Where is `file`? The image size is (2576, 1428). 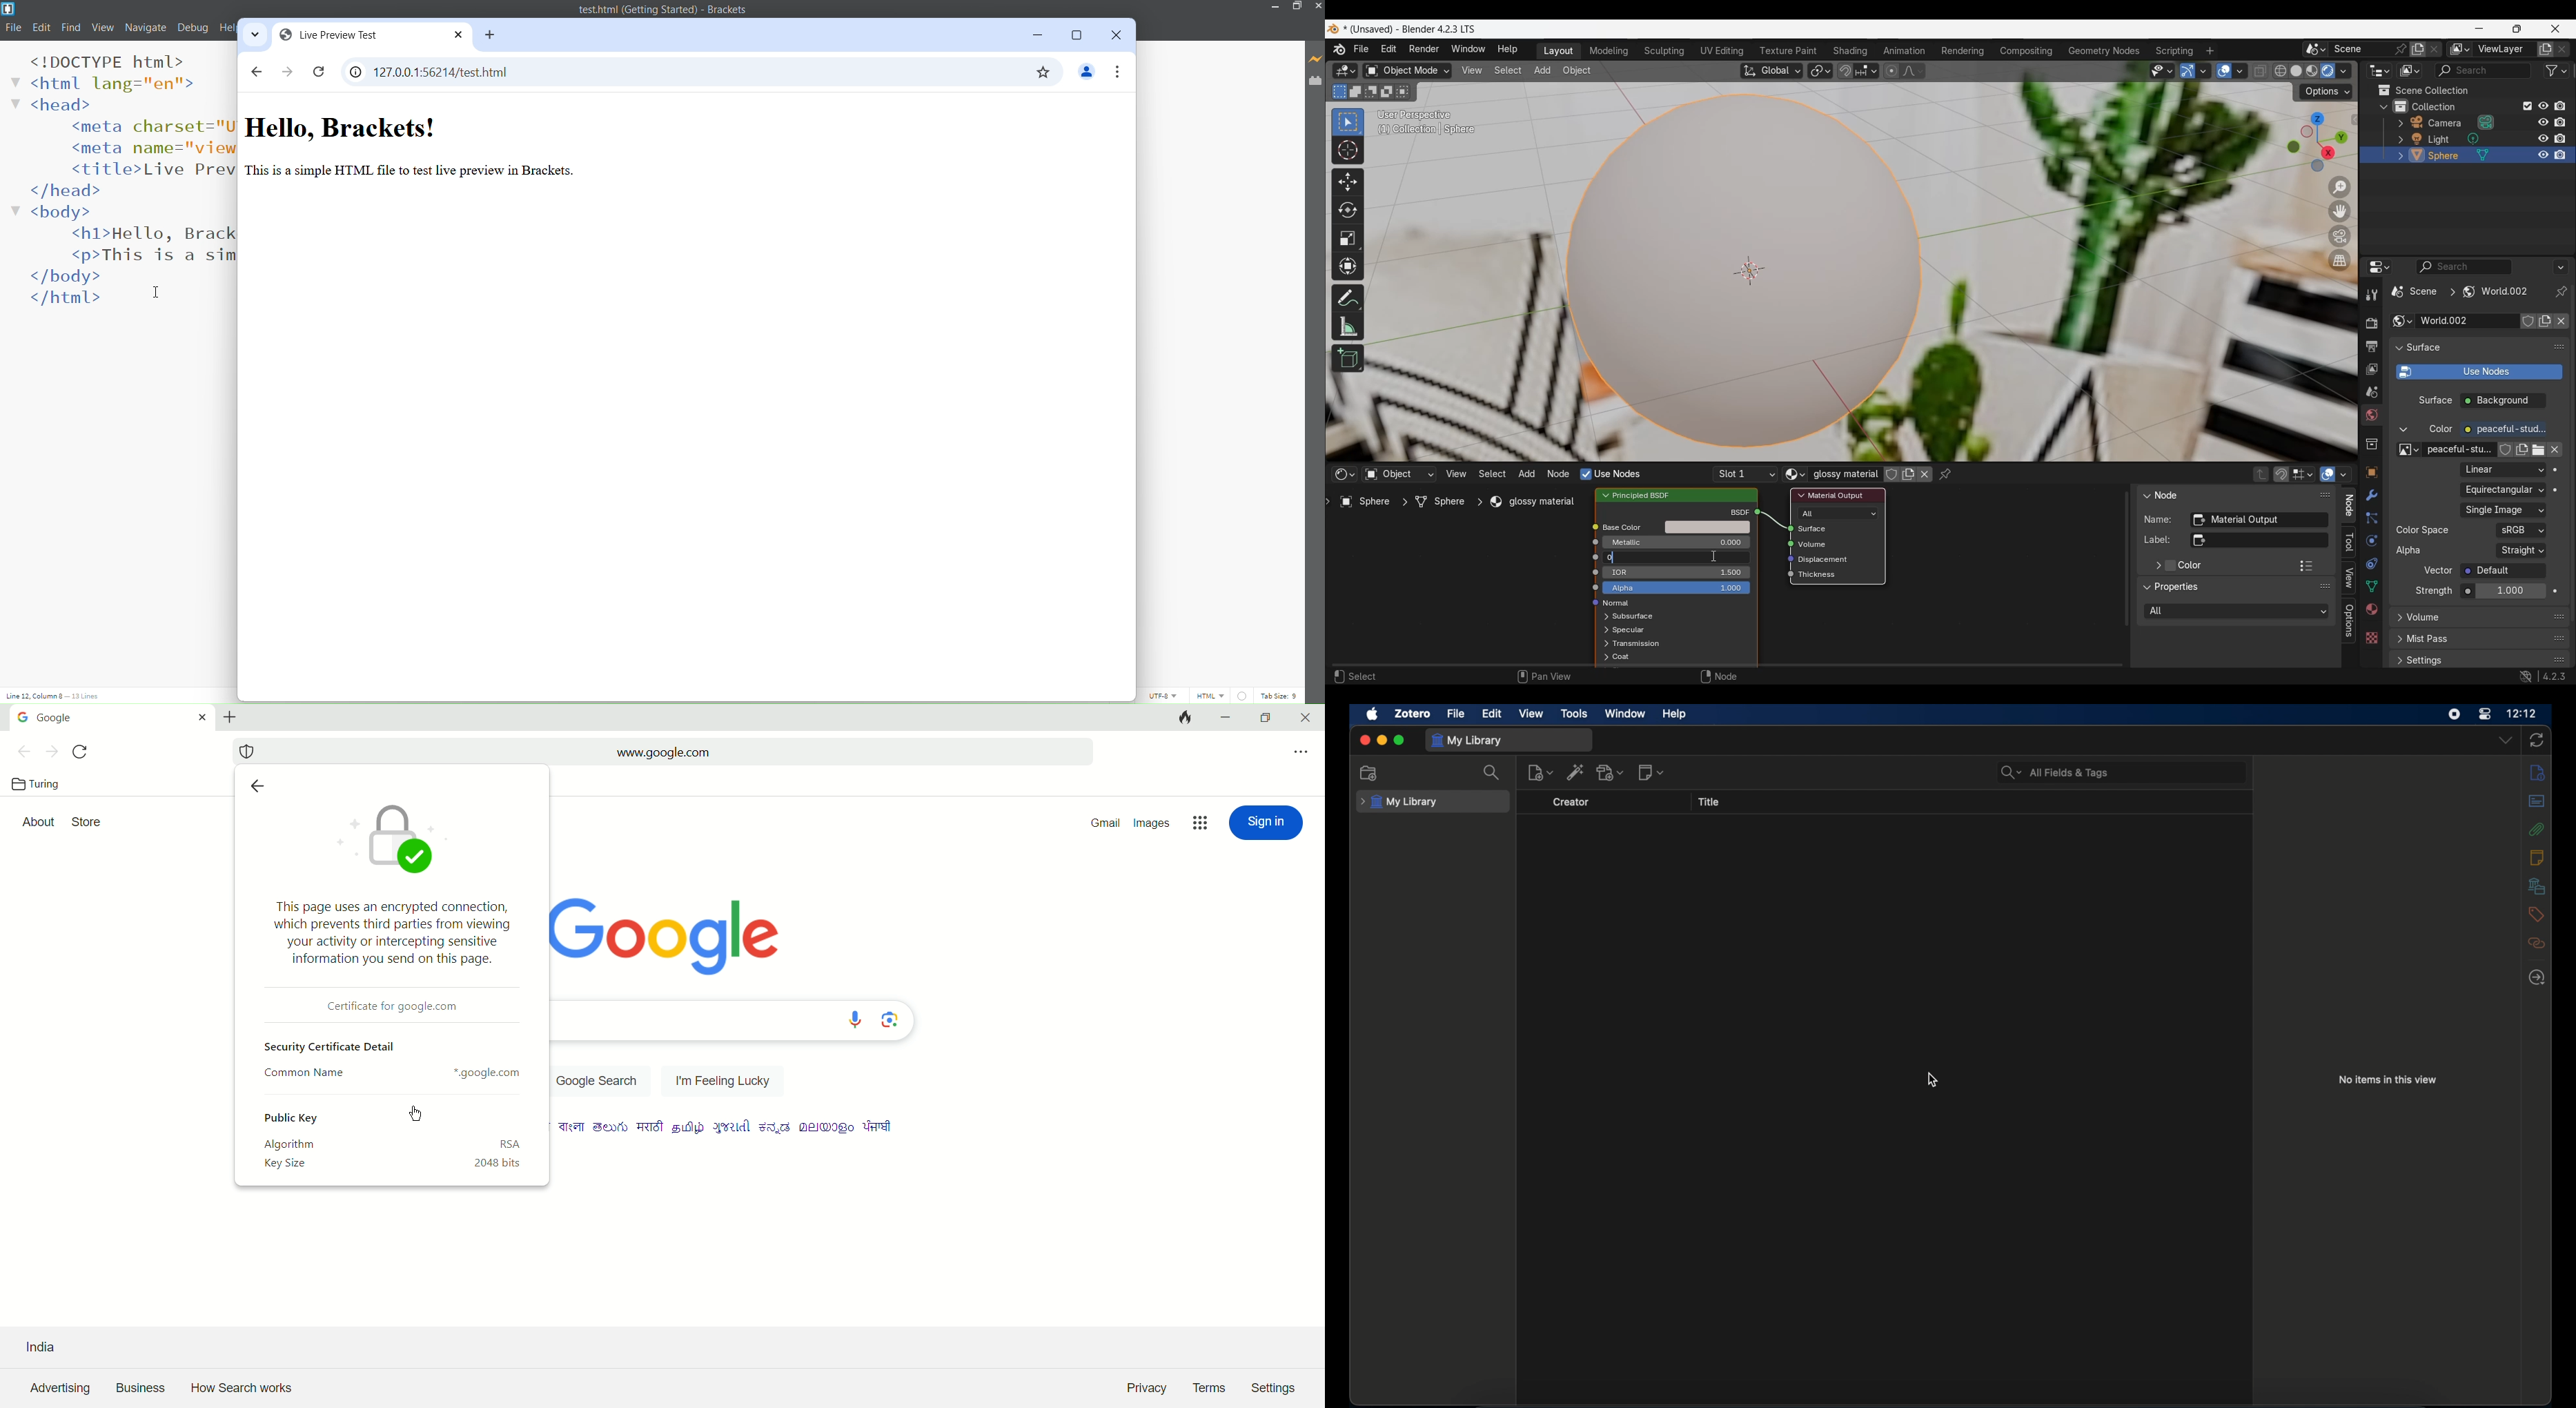 file is located at coordinates (1457, 714).